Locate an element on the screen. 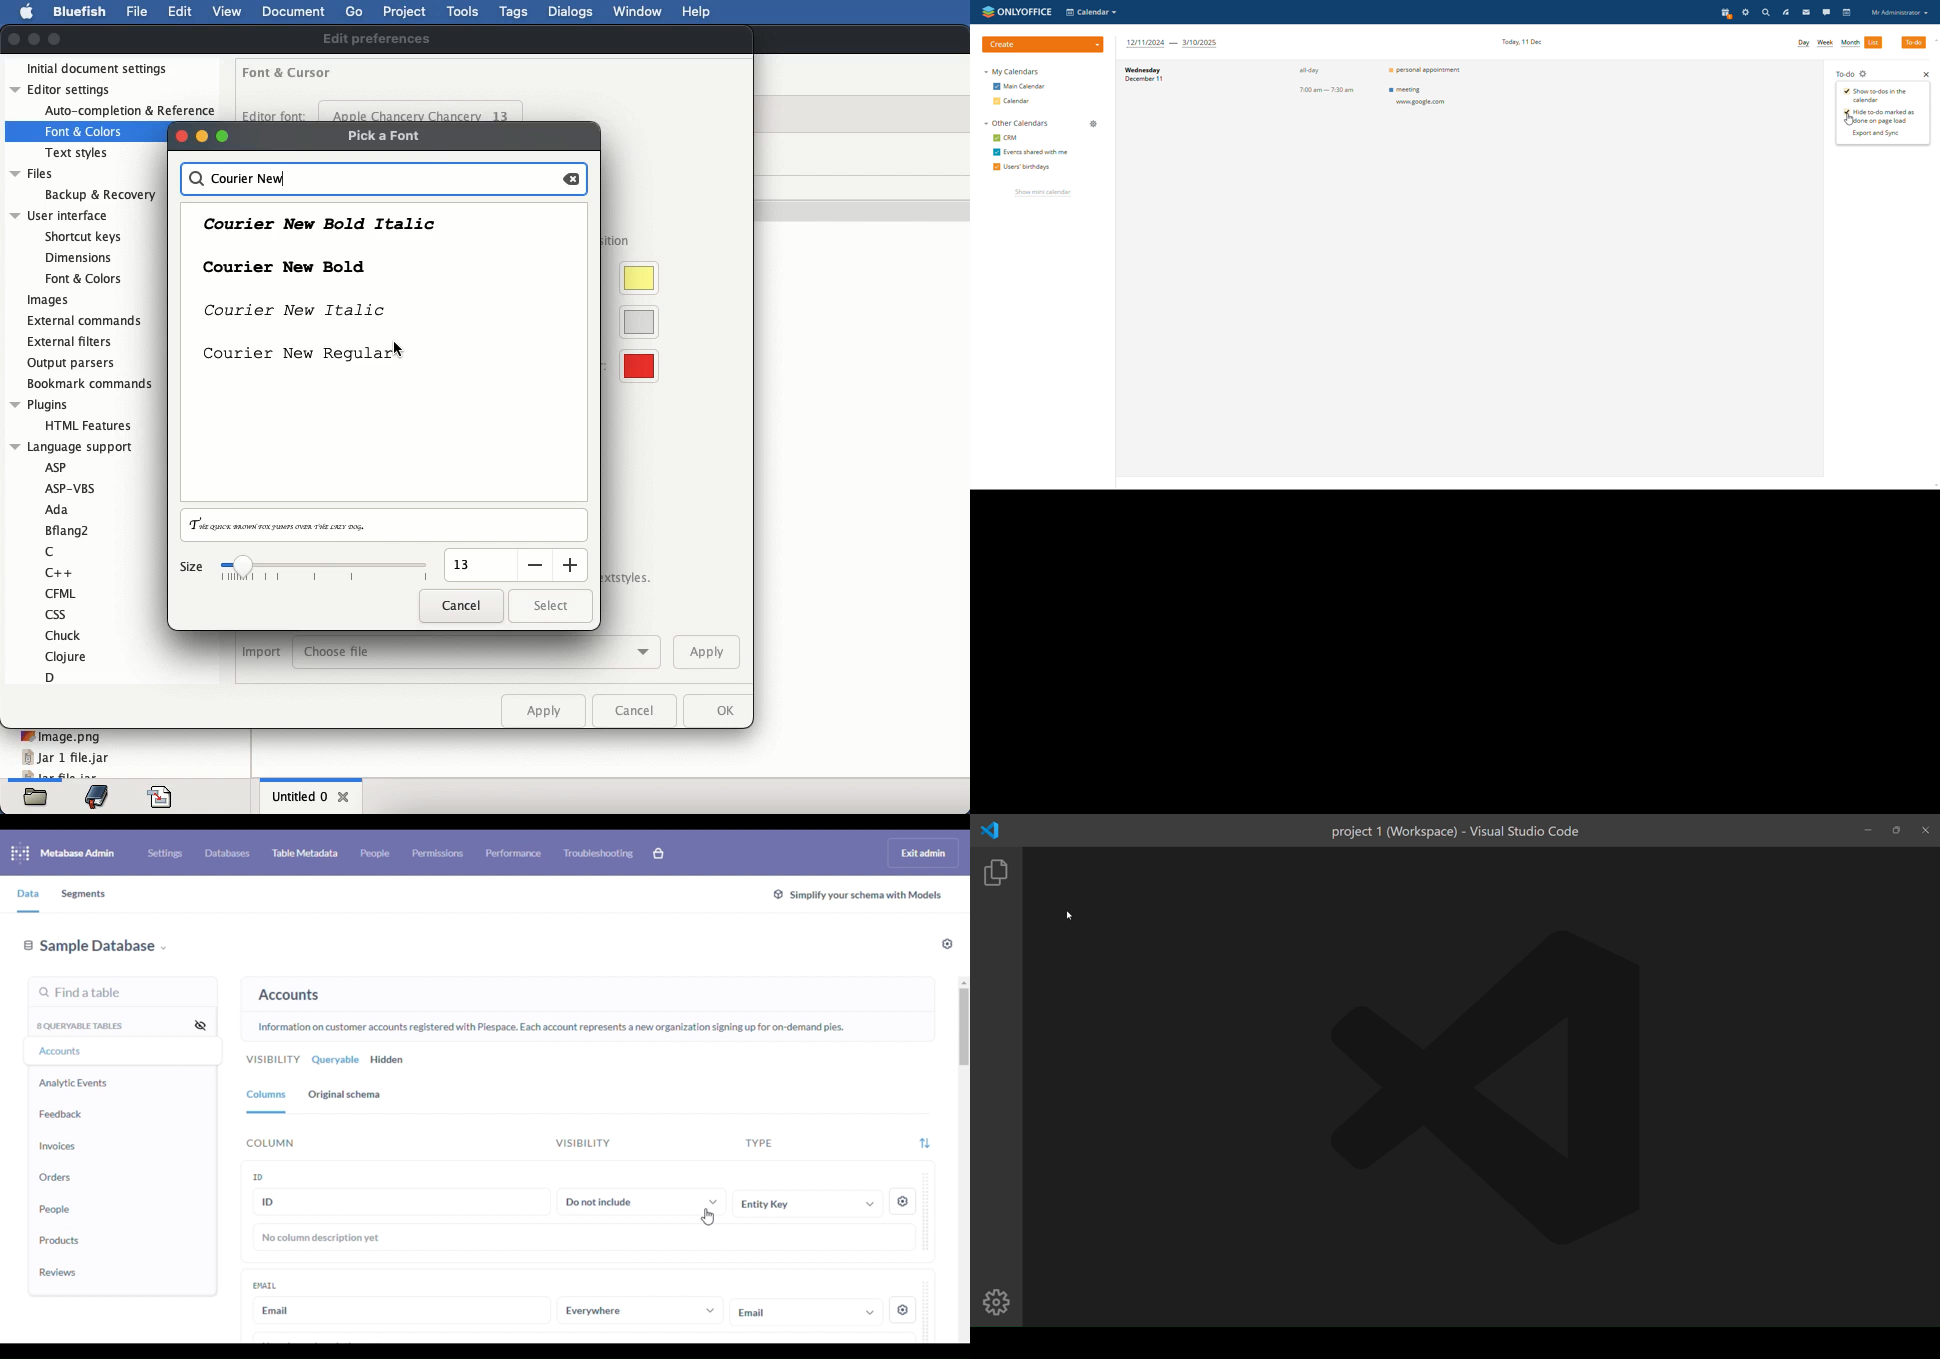 This screenshot has width=1960, height=1372. output parsers is located at coordinates (73, 365).